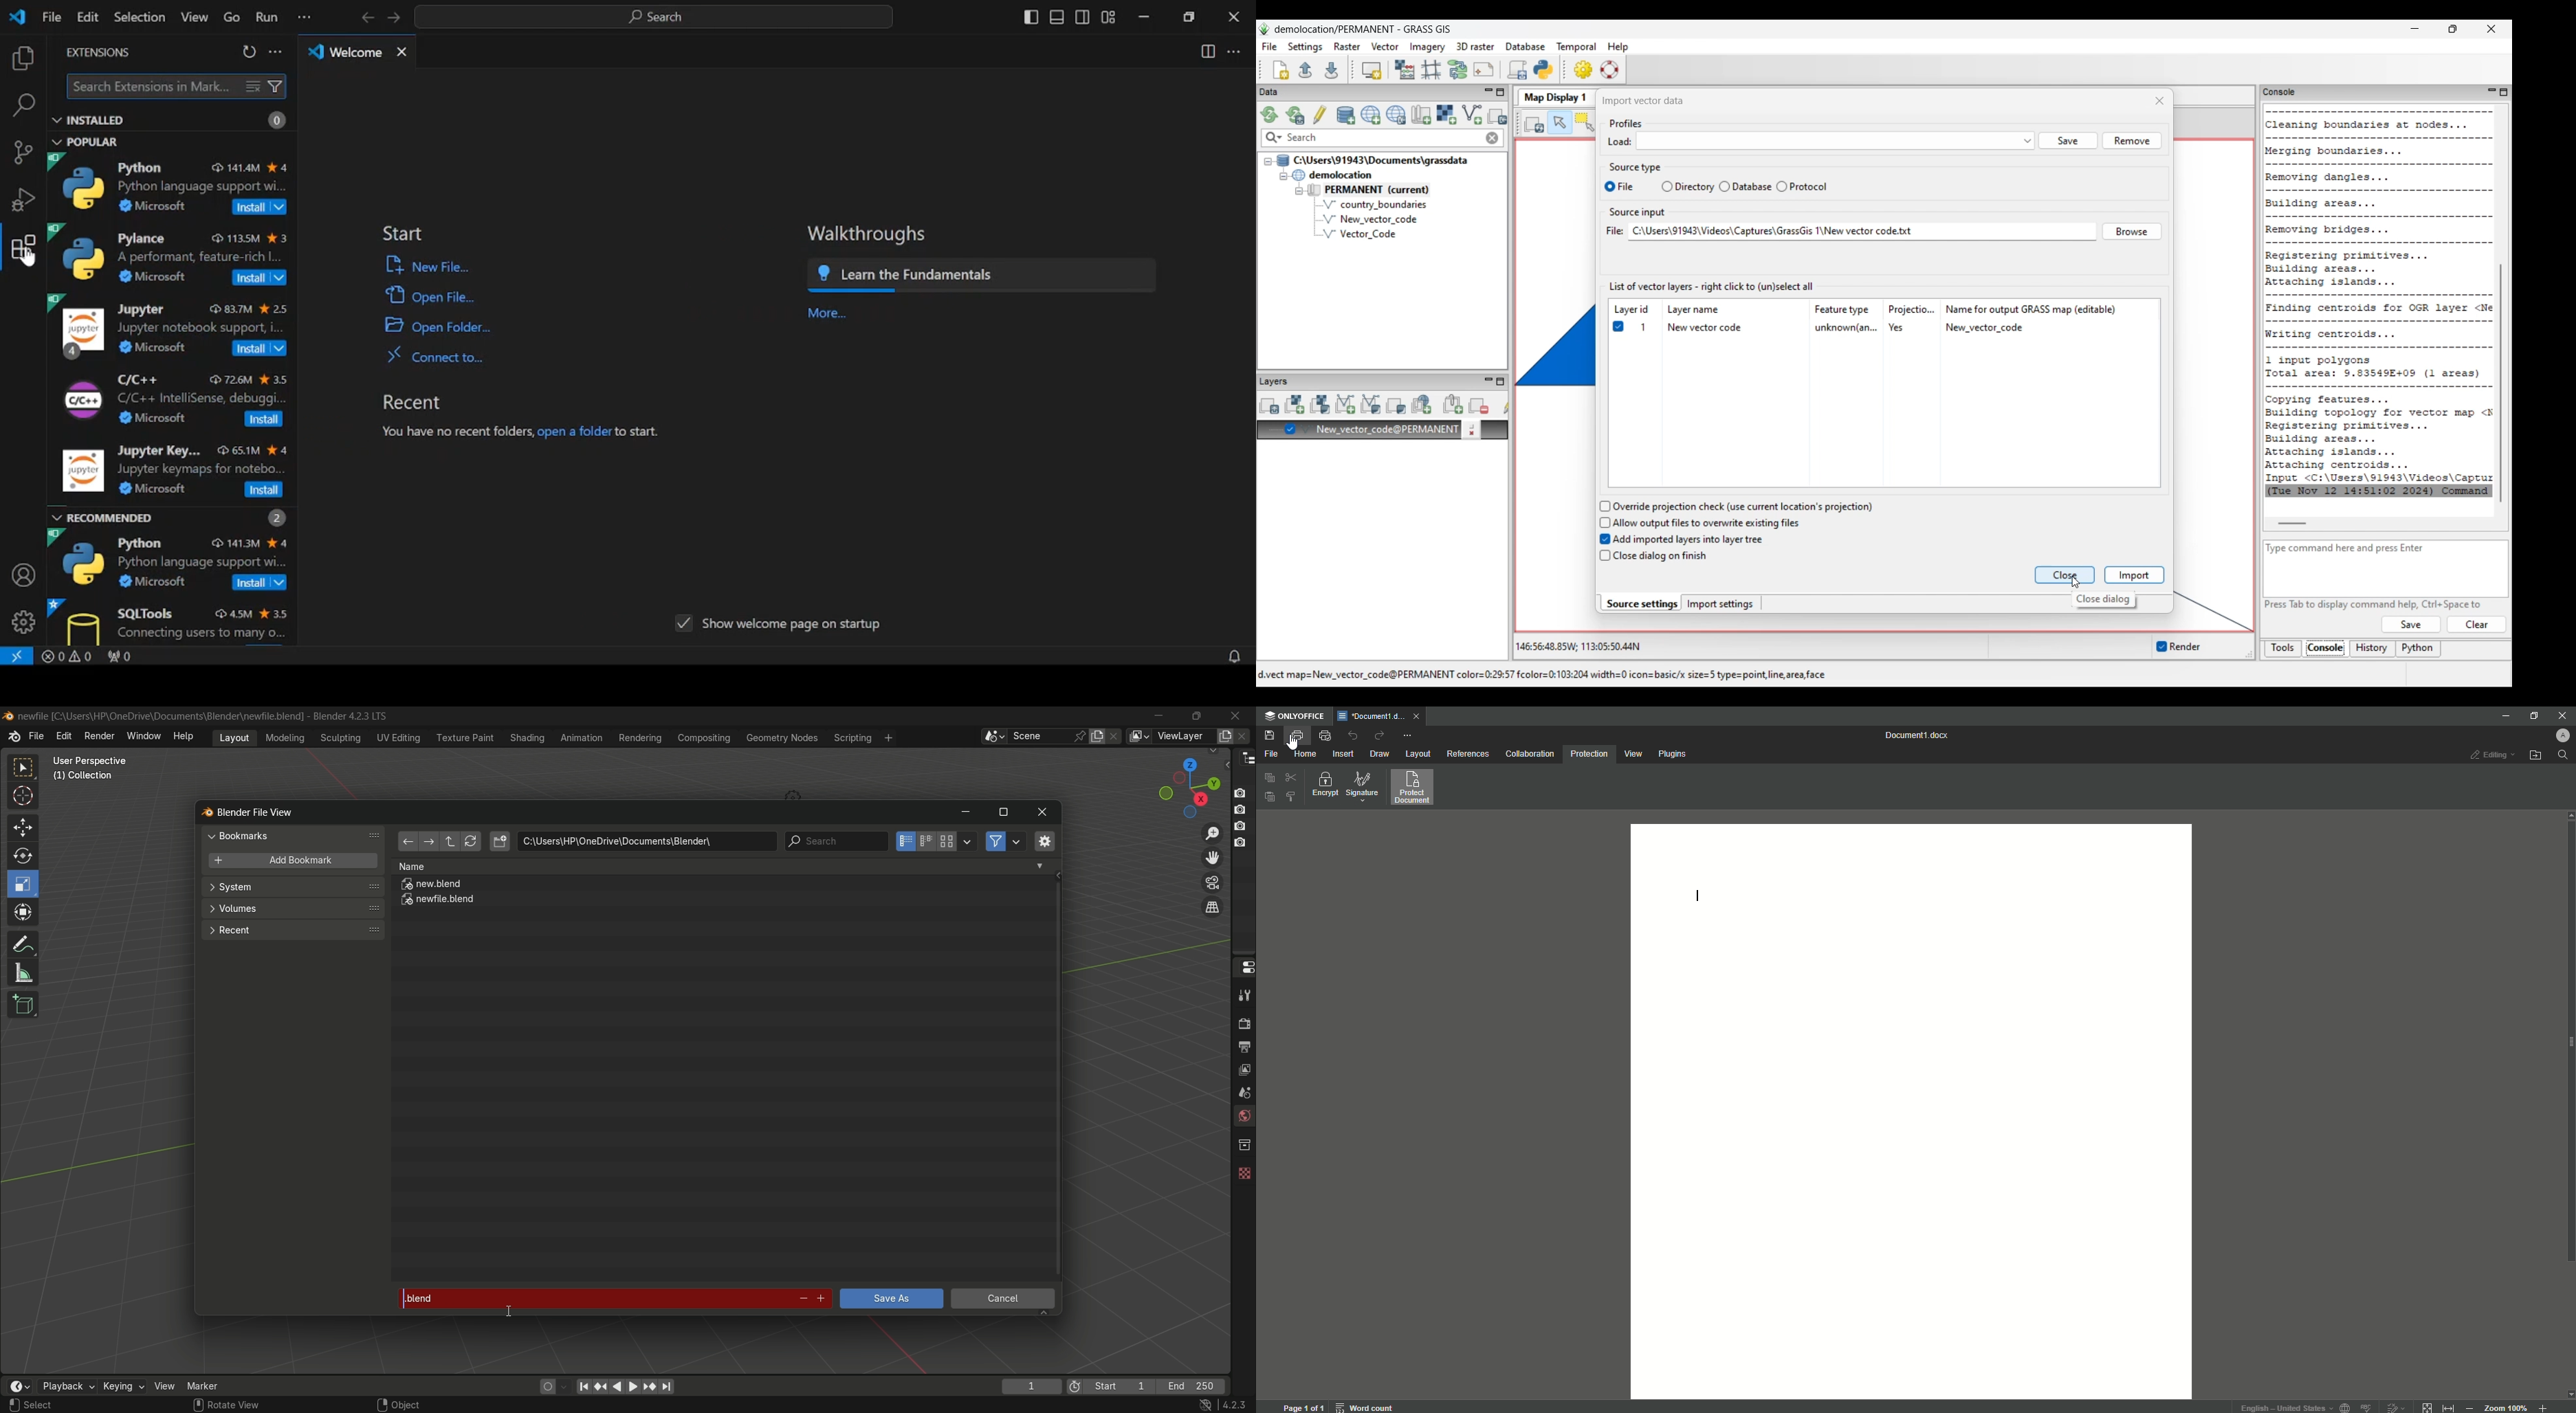 The height and width of the screenshot is (1428, 2576). What do you see at coordinates (2568, 1054) in the screenshot?
I see `scroll bar` at bounding box center [2568, 1054].